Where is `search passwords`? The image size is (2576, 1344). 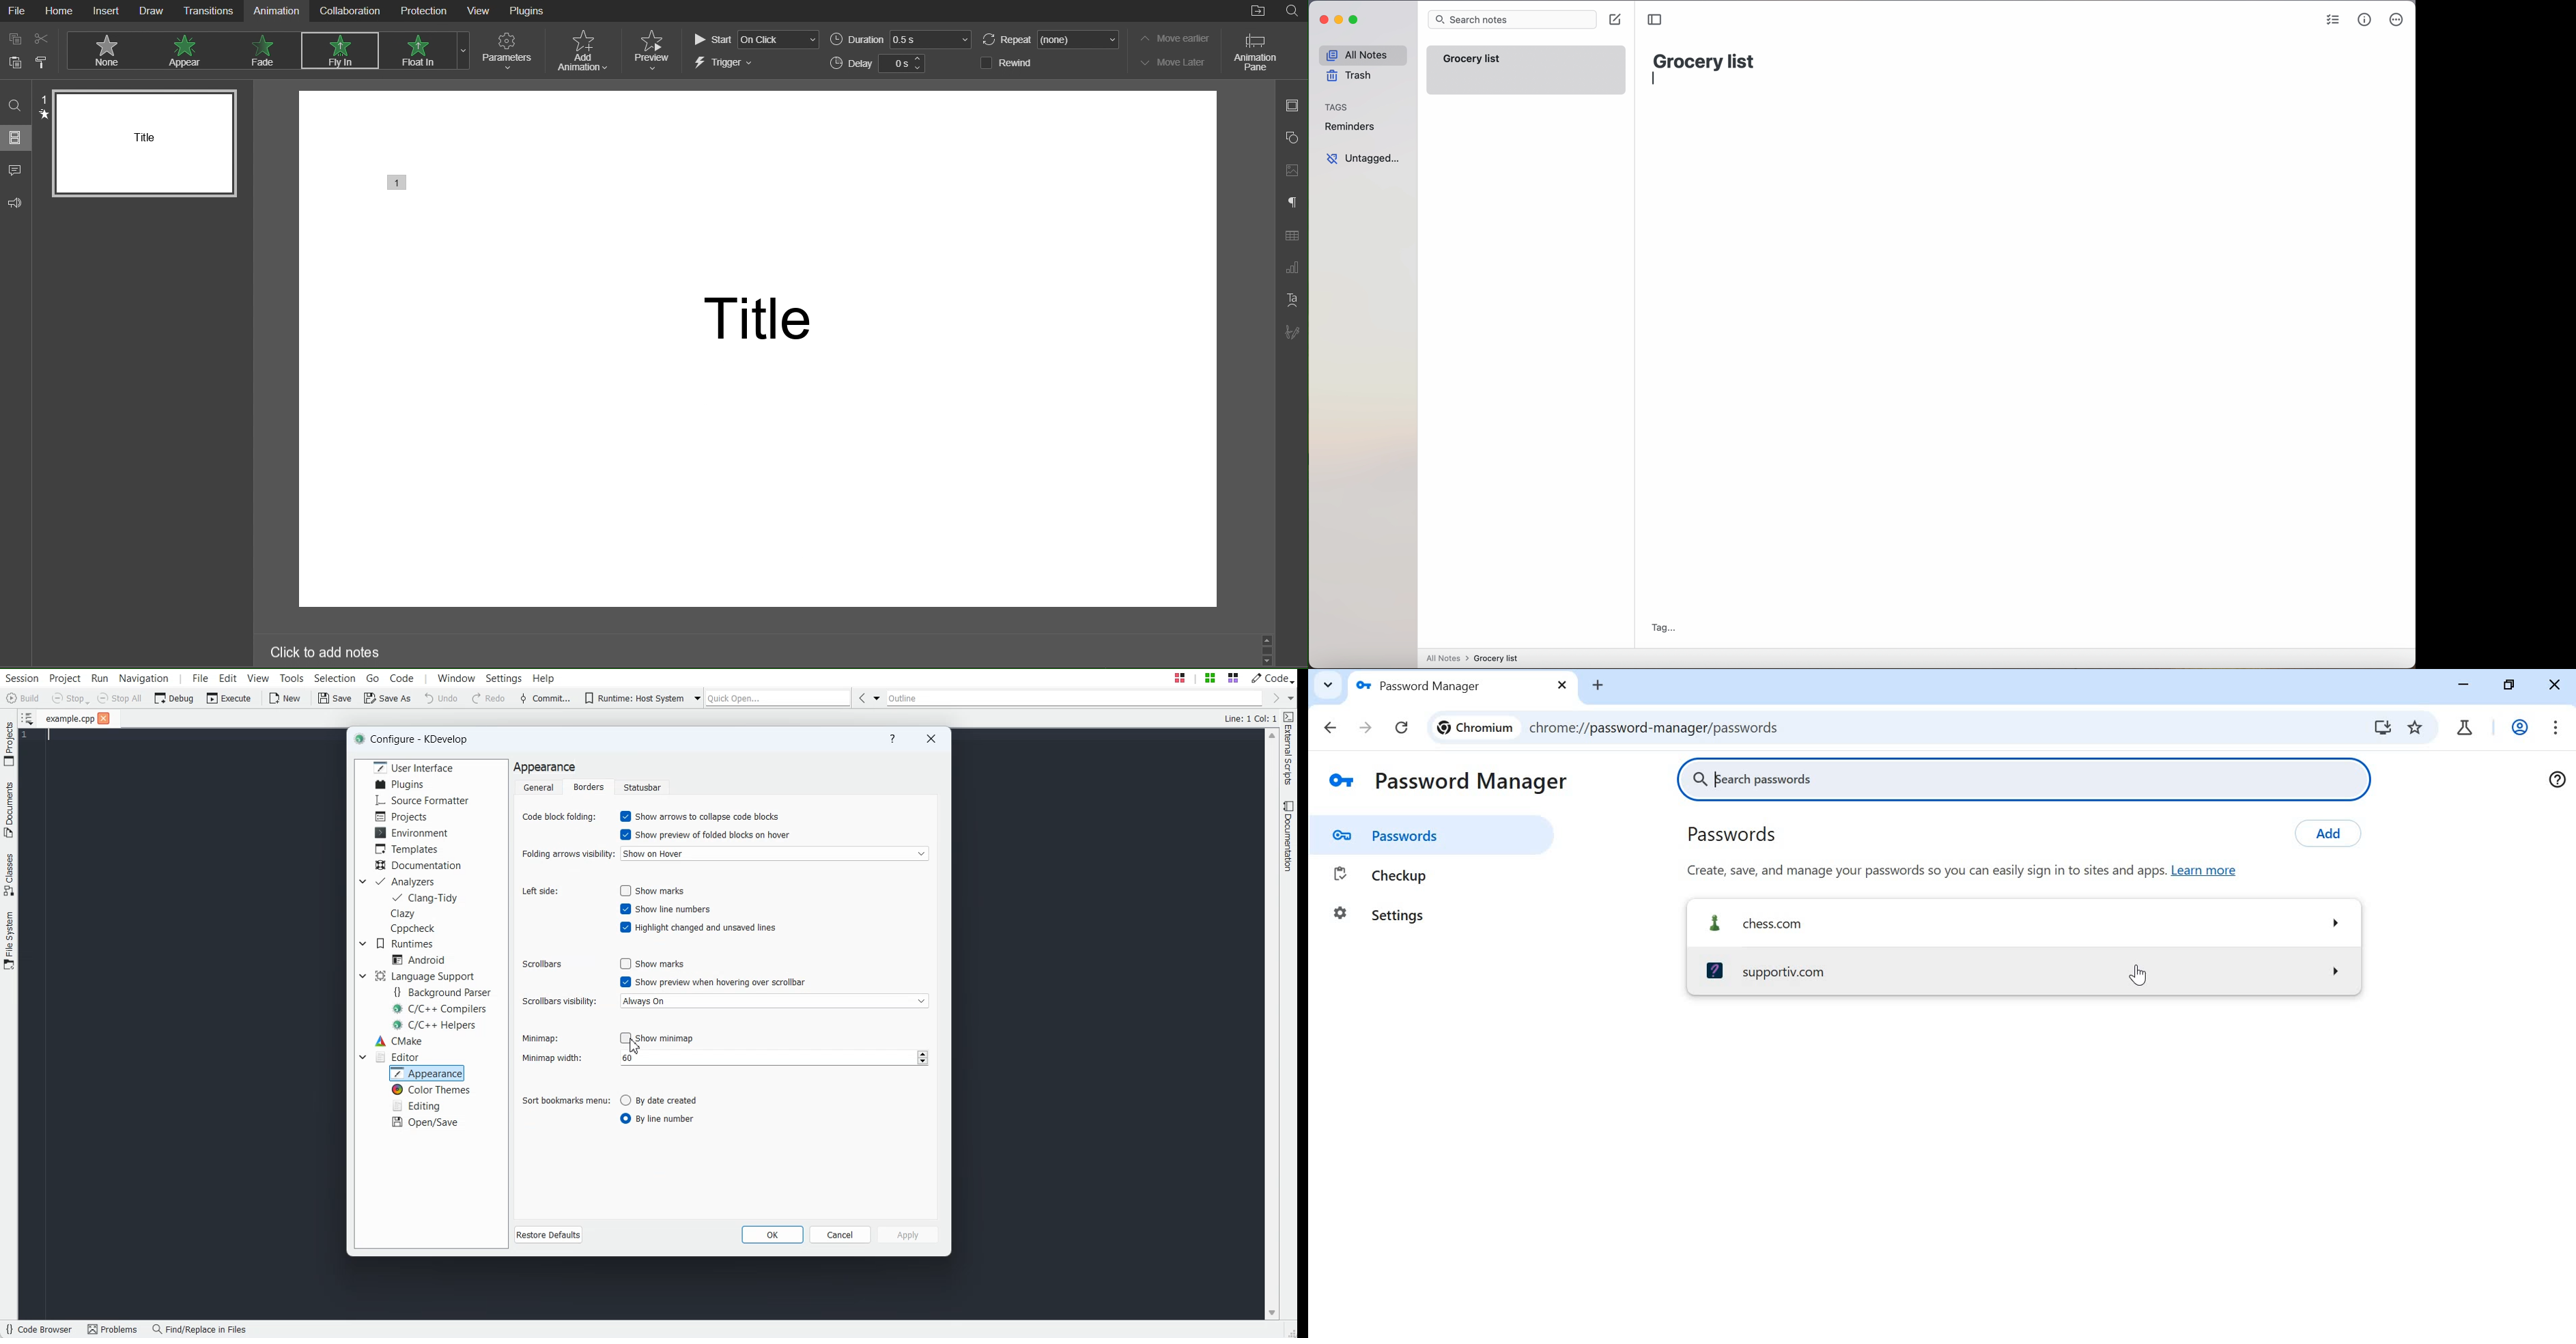
search passwords is located at coordinates (2031, 779).